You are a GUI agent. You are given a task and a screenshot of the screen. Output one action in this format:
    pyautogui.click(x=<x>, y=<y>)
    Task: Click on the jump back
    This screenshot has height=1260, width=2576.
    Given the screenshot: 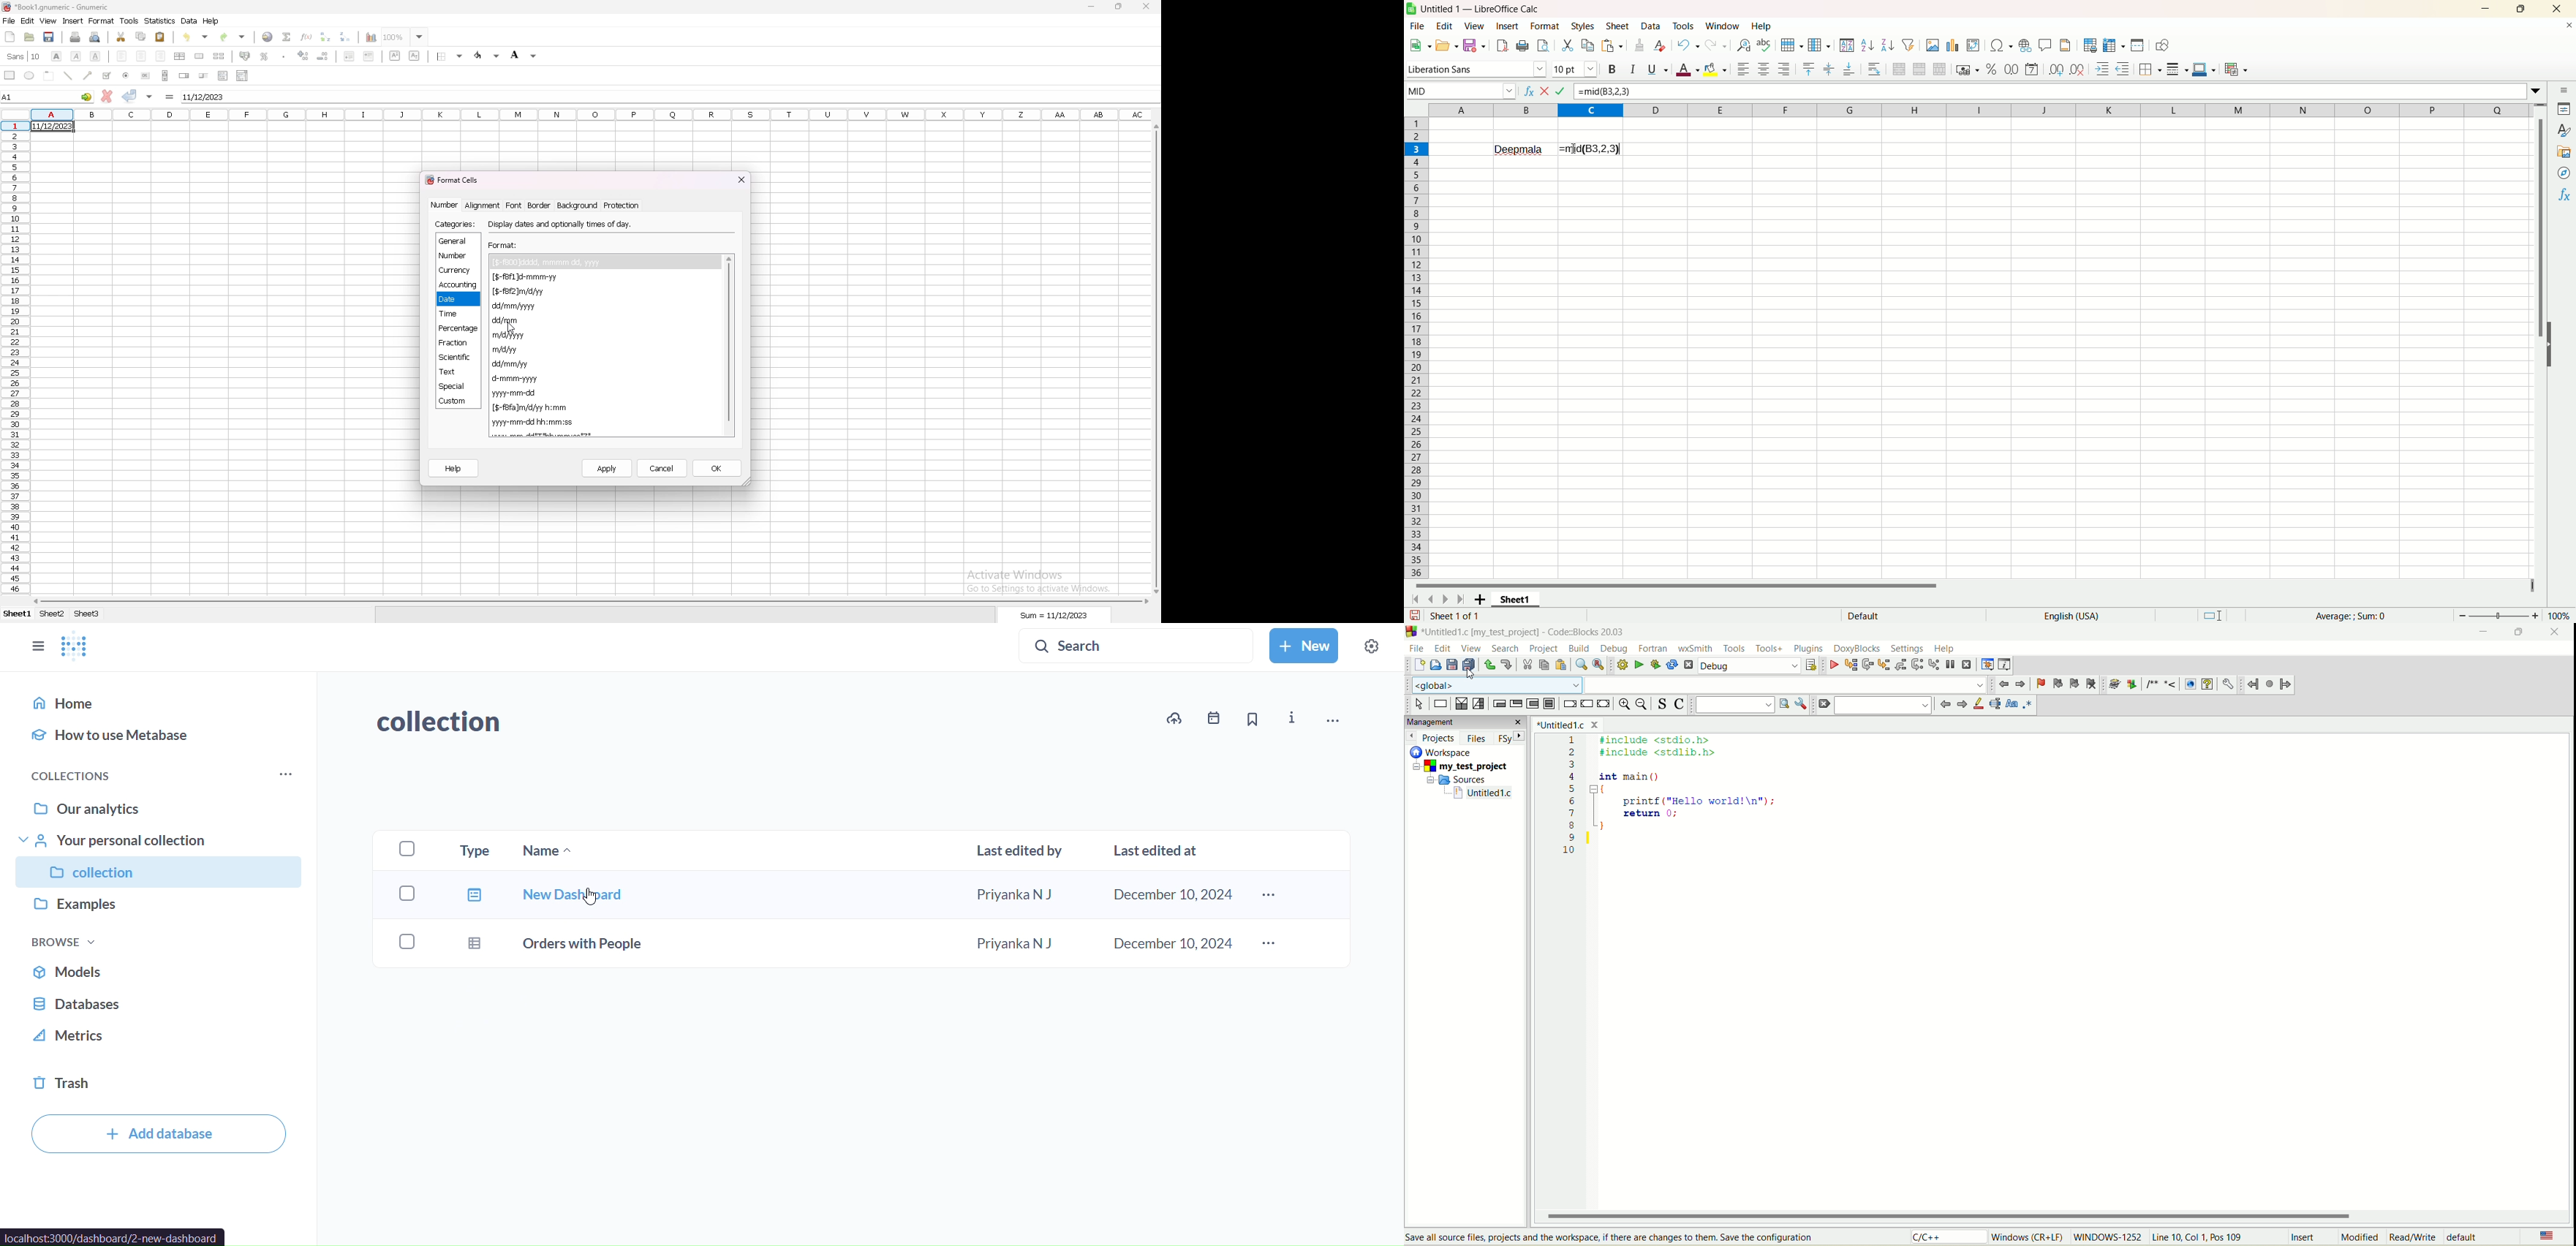 What is the action you would take?
    pyautogui.click(x=2254, y=685)
    